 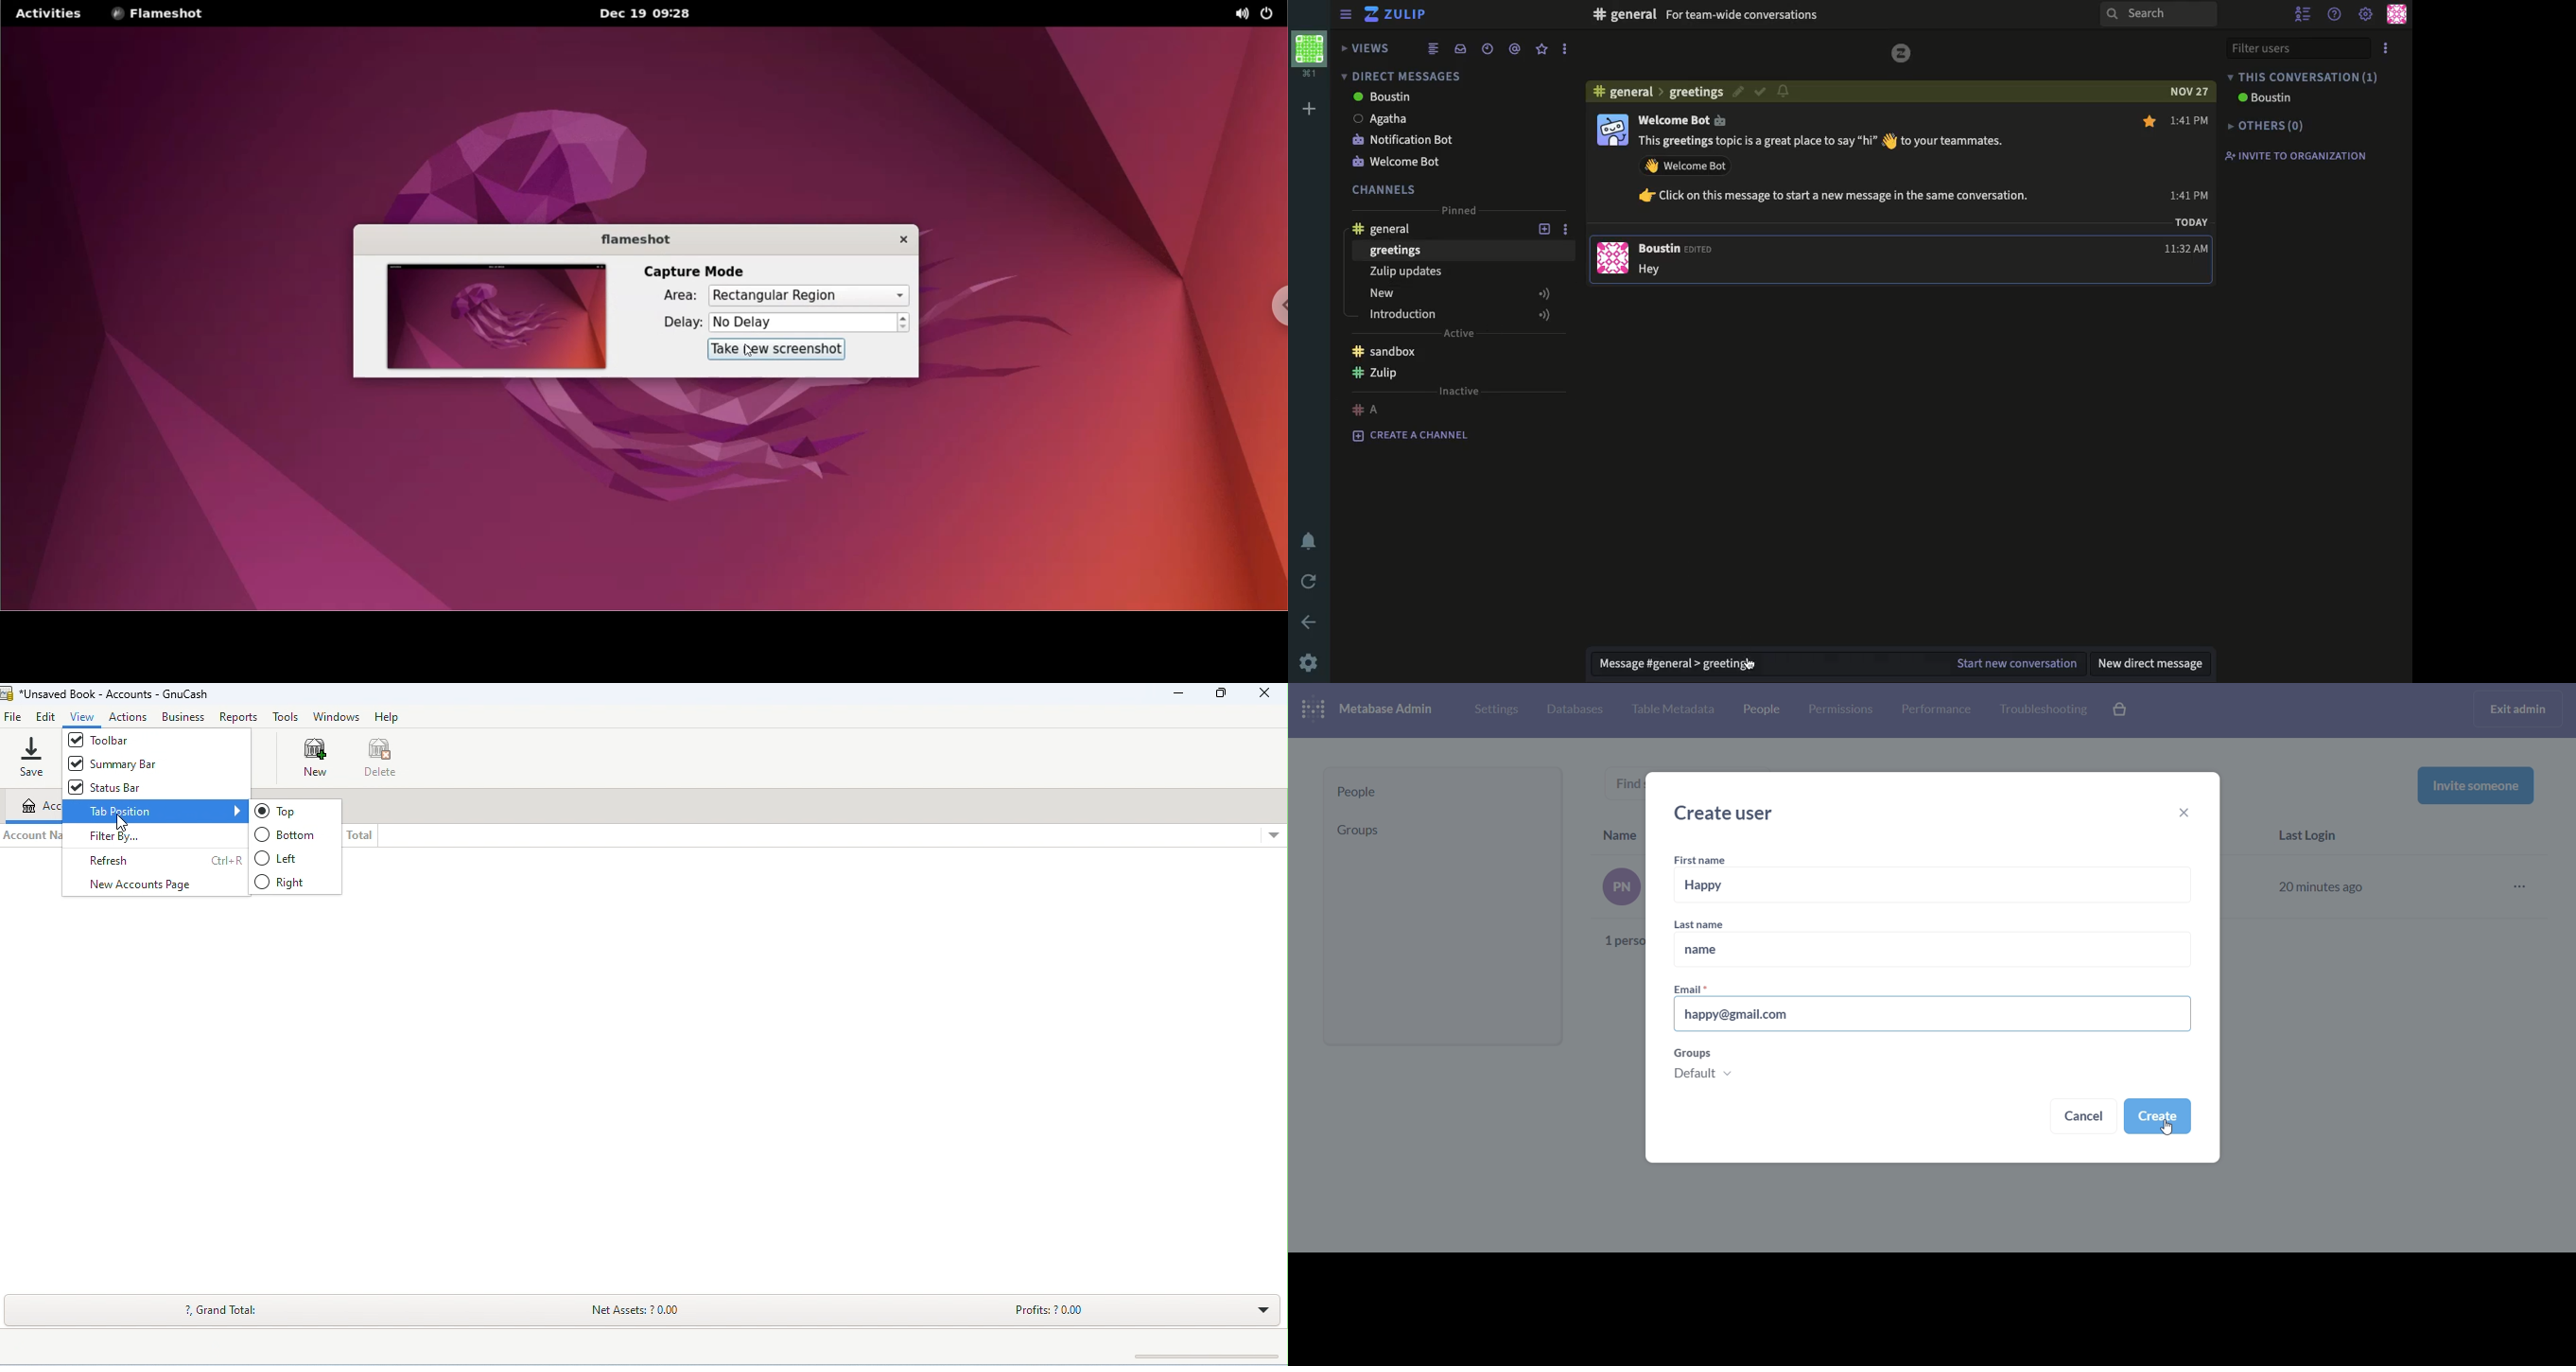 I want to click on Date and time, so click(x=643, y=15).